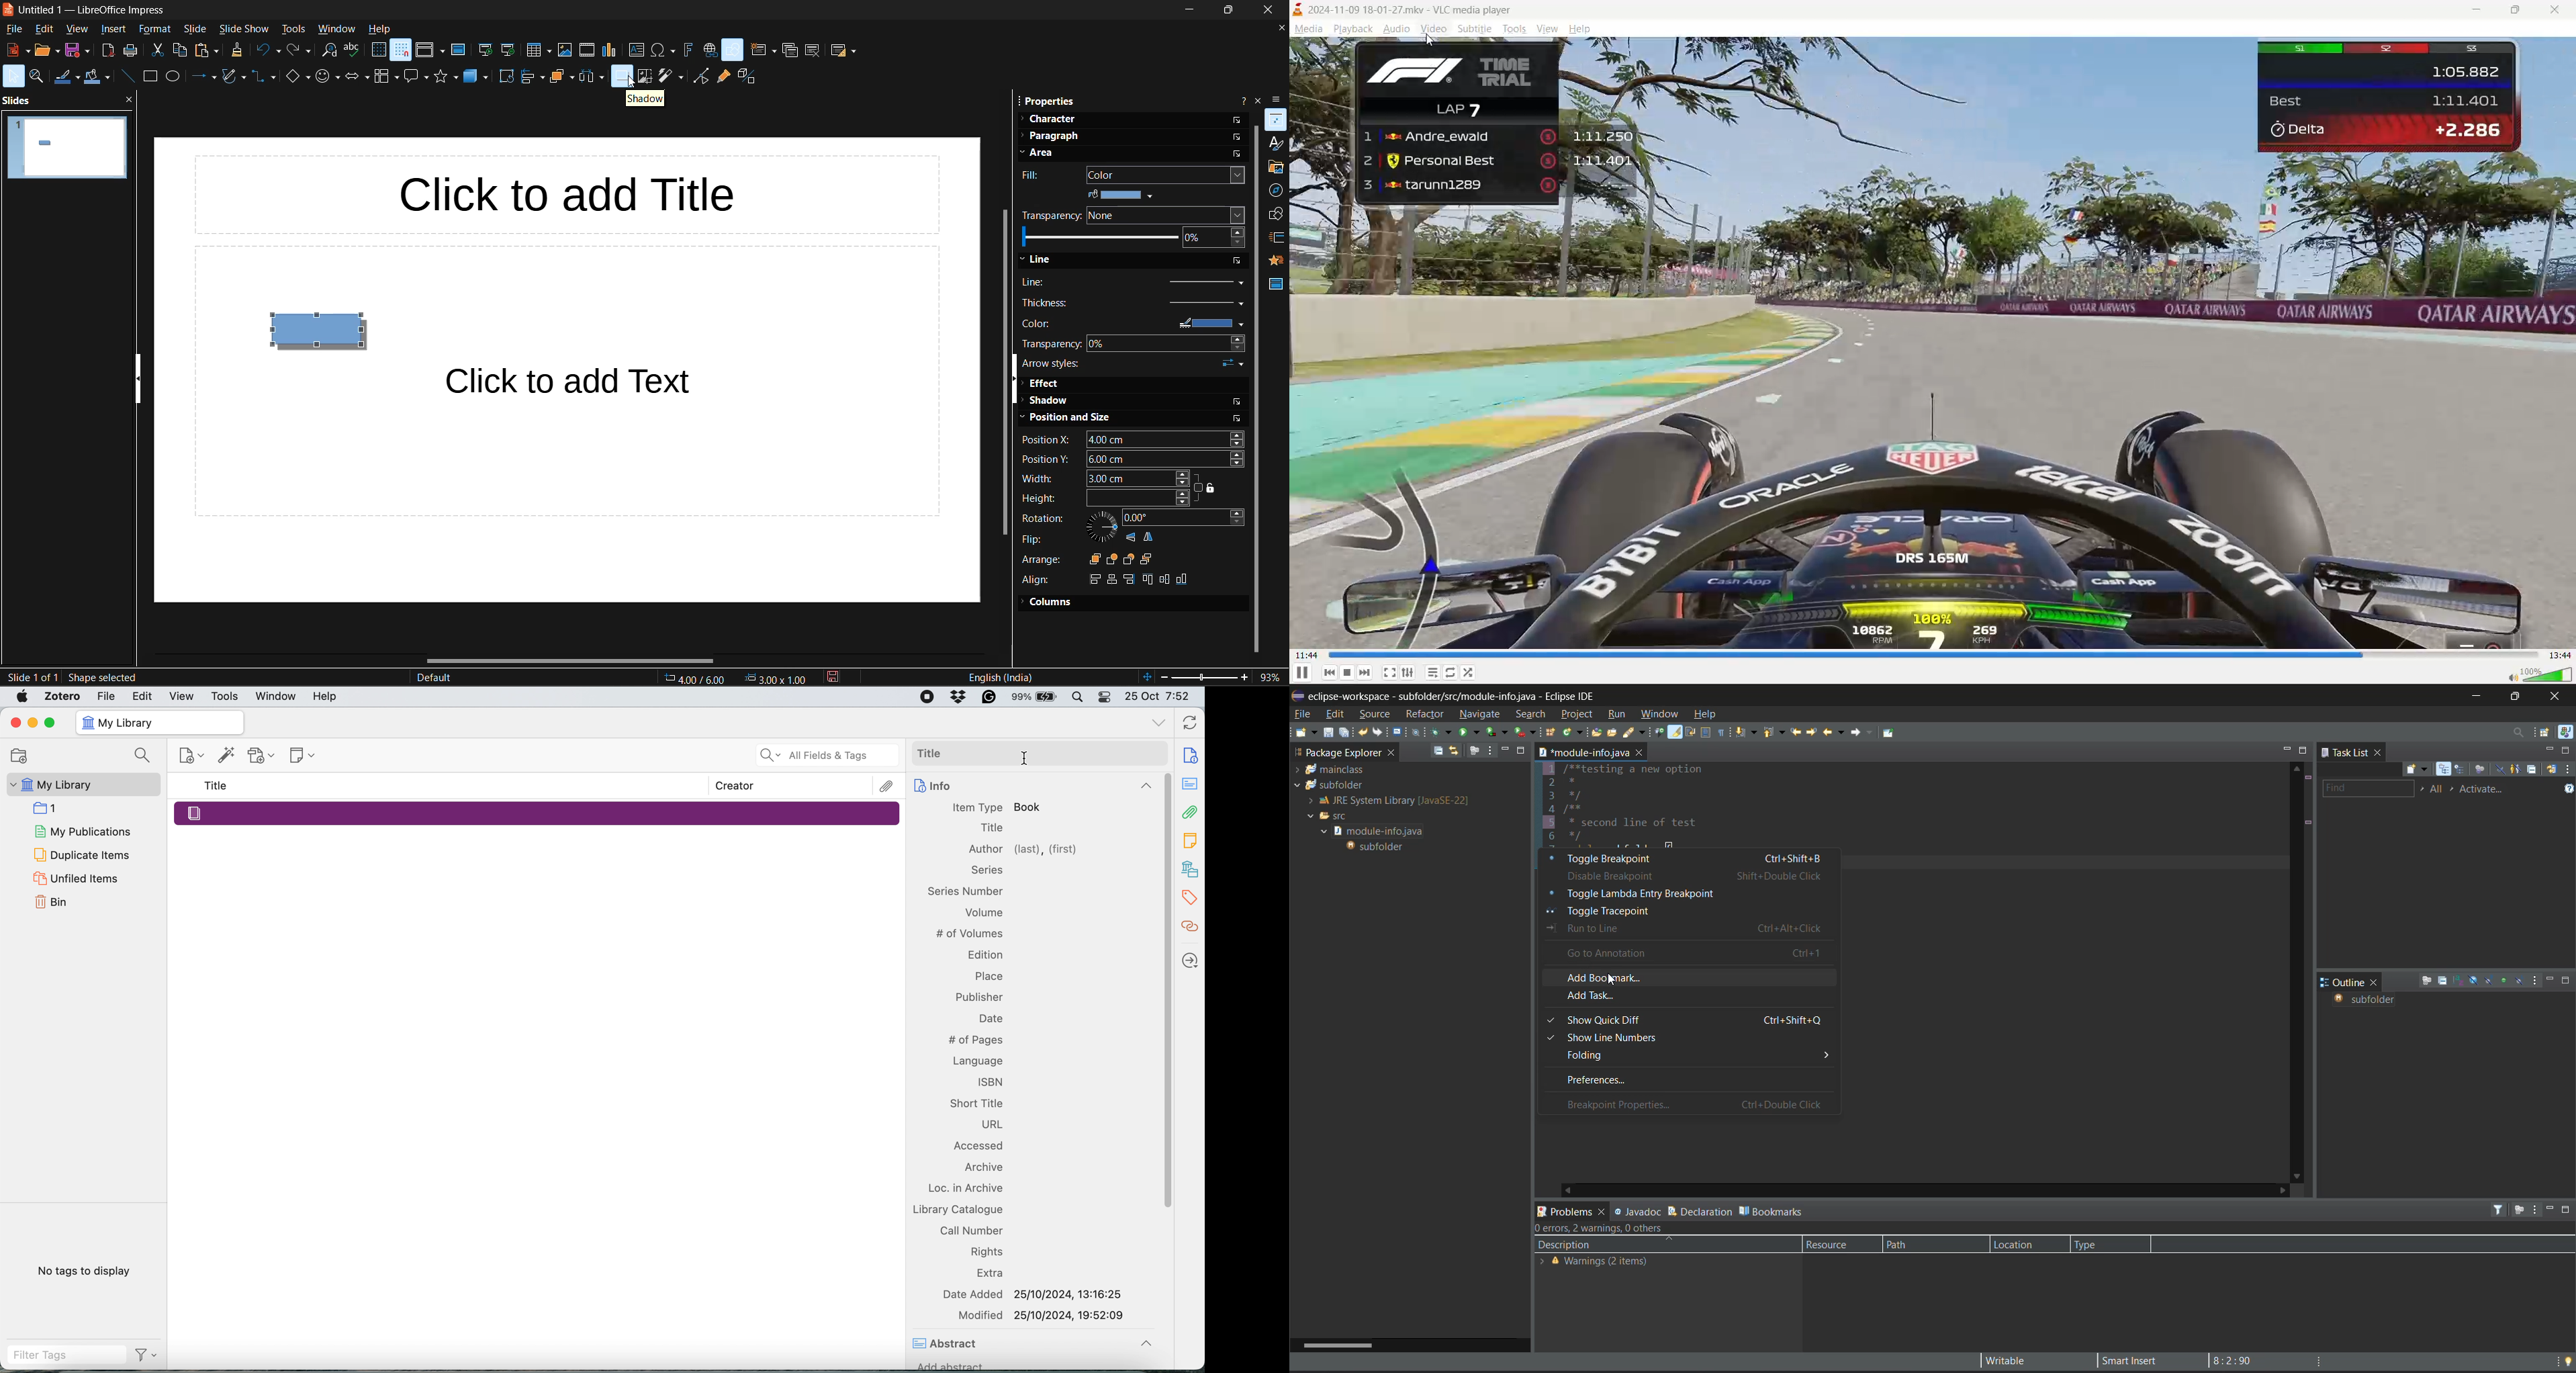 The image size is (2576, 1400). What do you see at coordinates (336, 31) in the screenshot?
I see `window` at bounding box center [336, 31].